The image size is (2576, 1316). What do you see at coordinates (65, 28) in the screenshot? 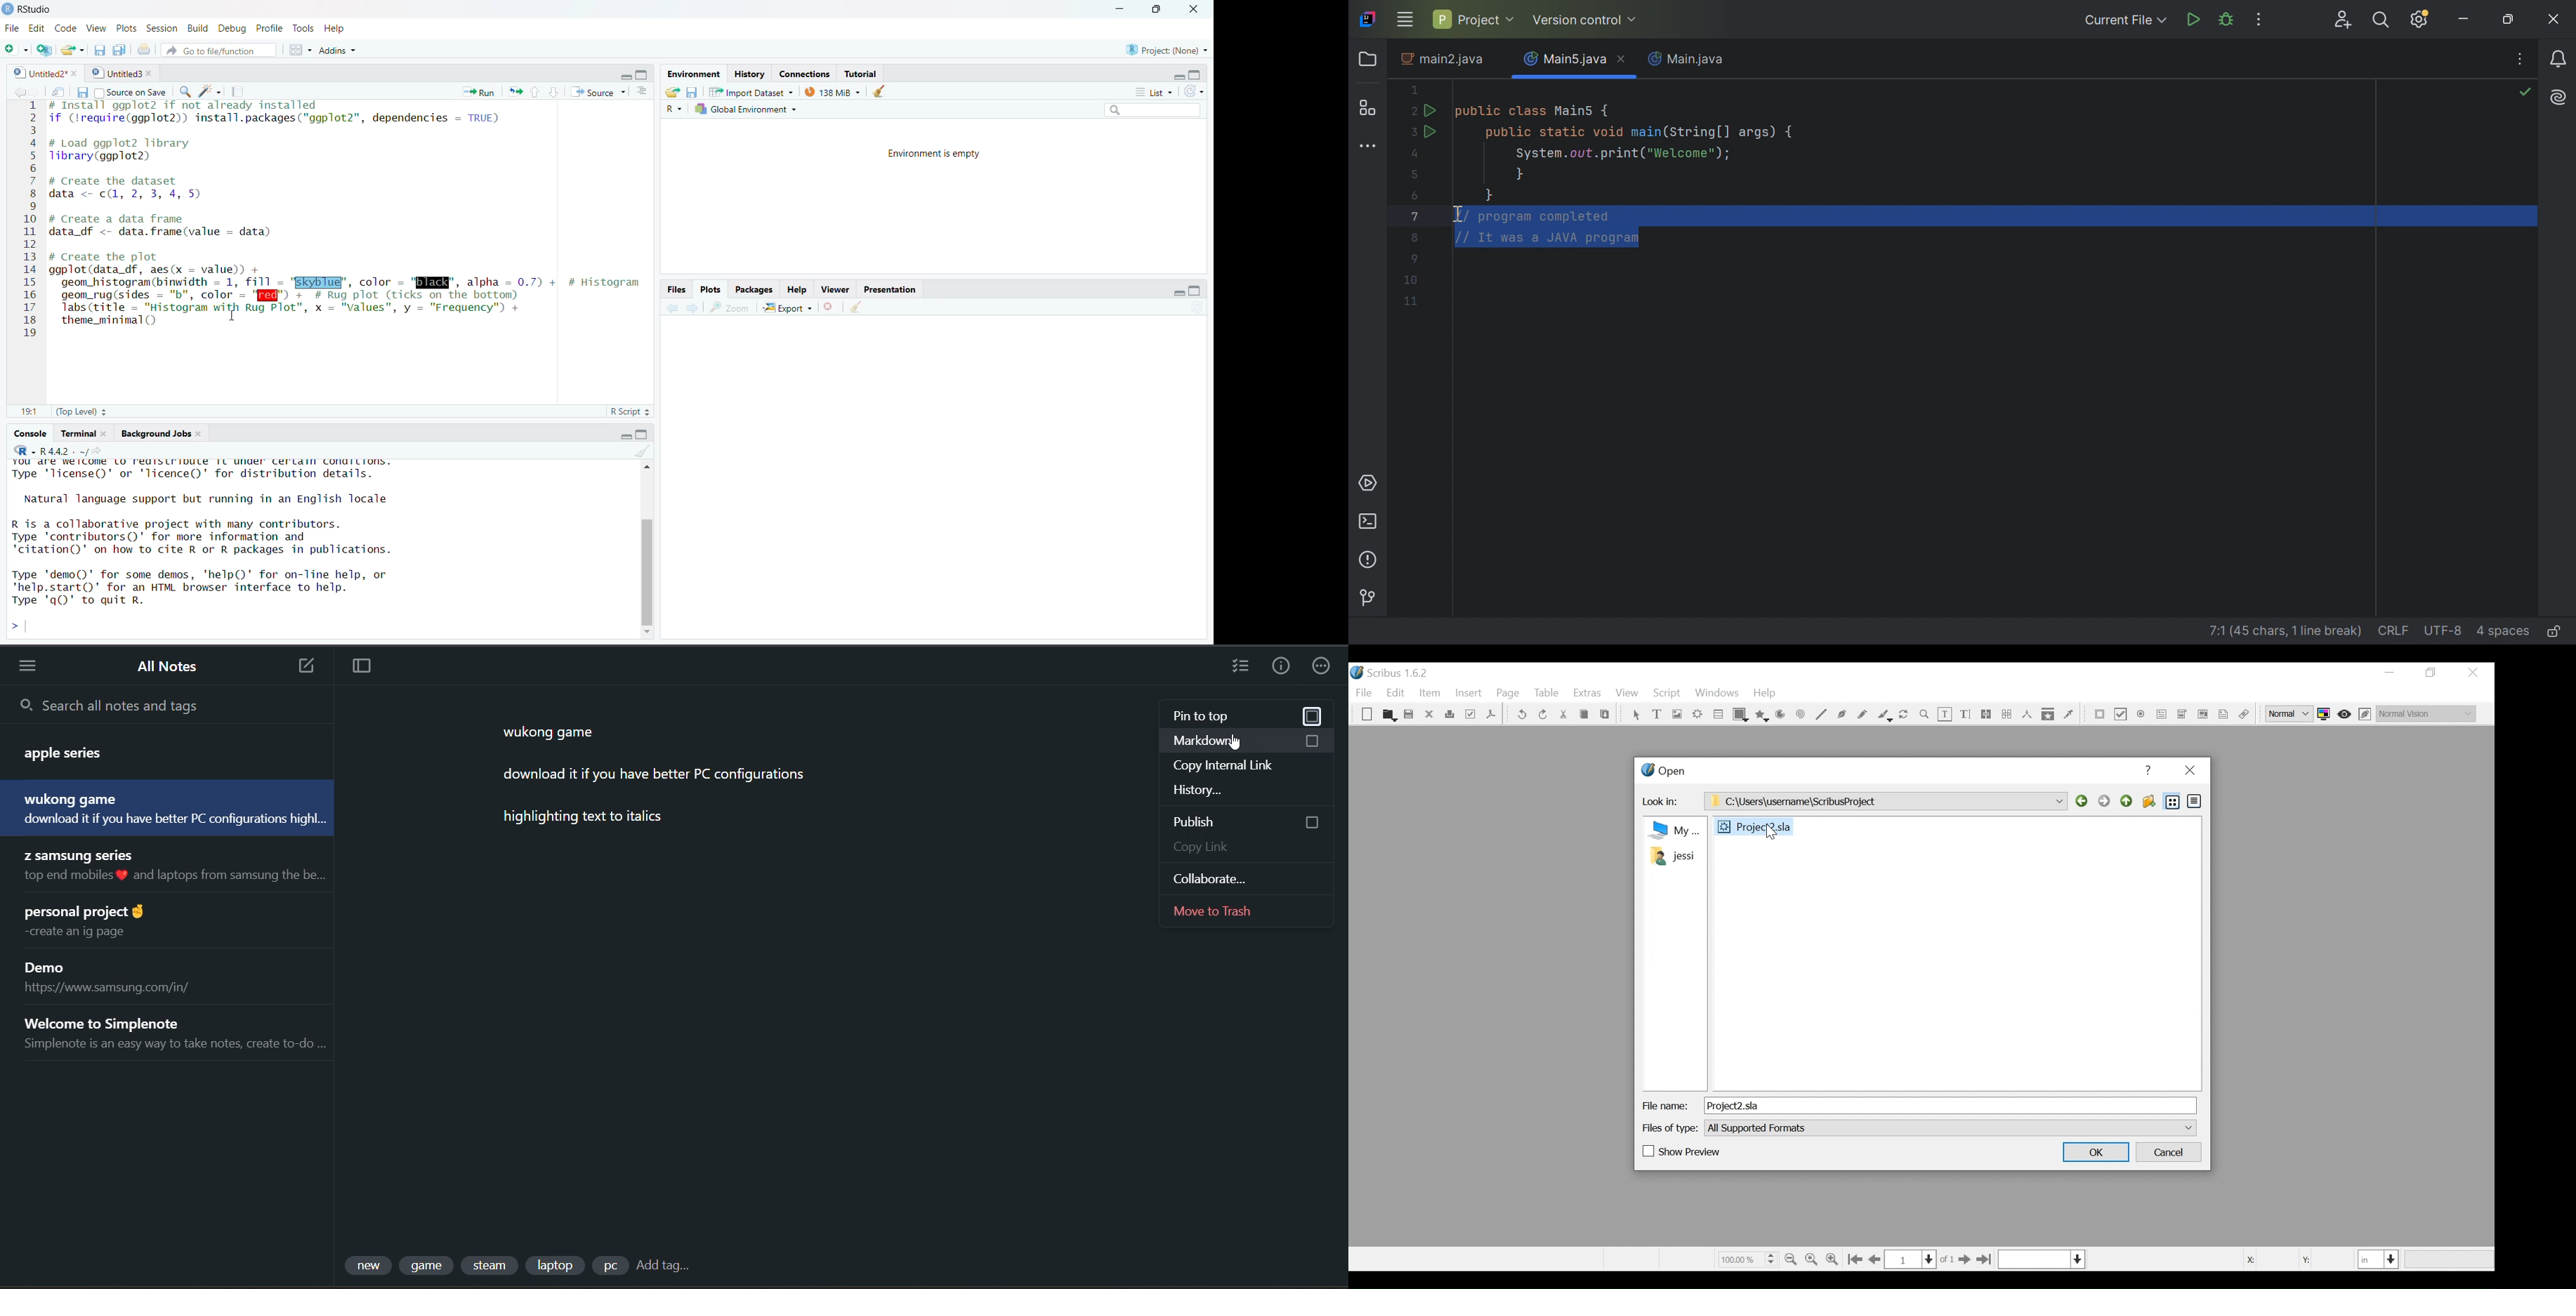
I see `Code` at bounding box center [65, 28].